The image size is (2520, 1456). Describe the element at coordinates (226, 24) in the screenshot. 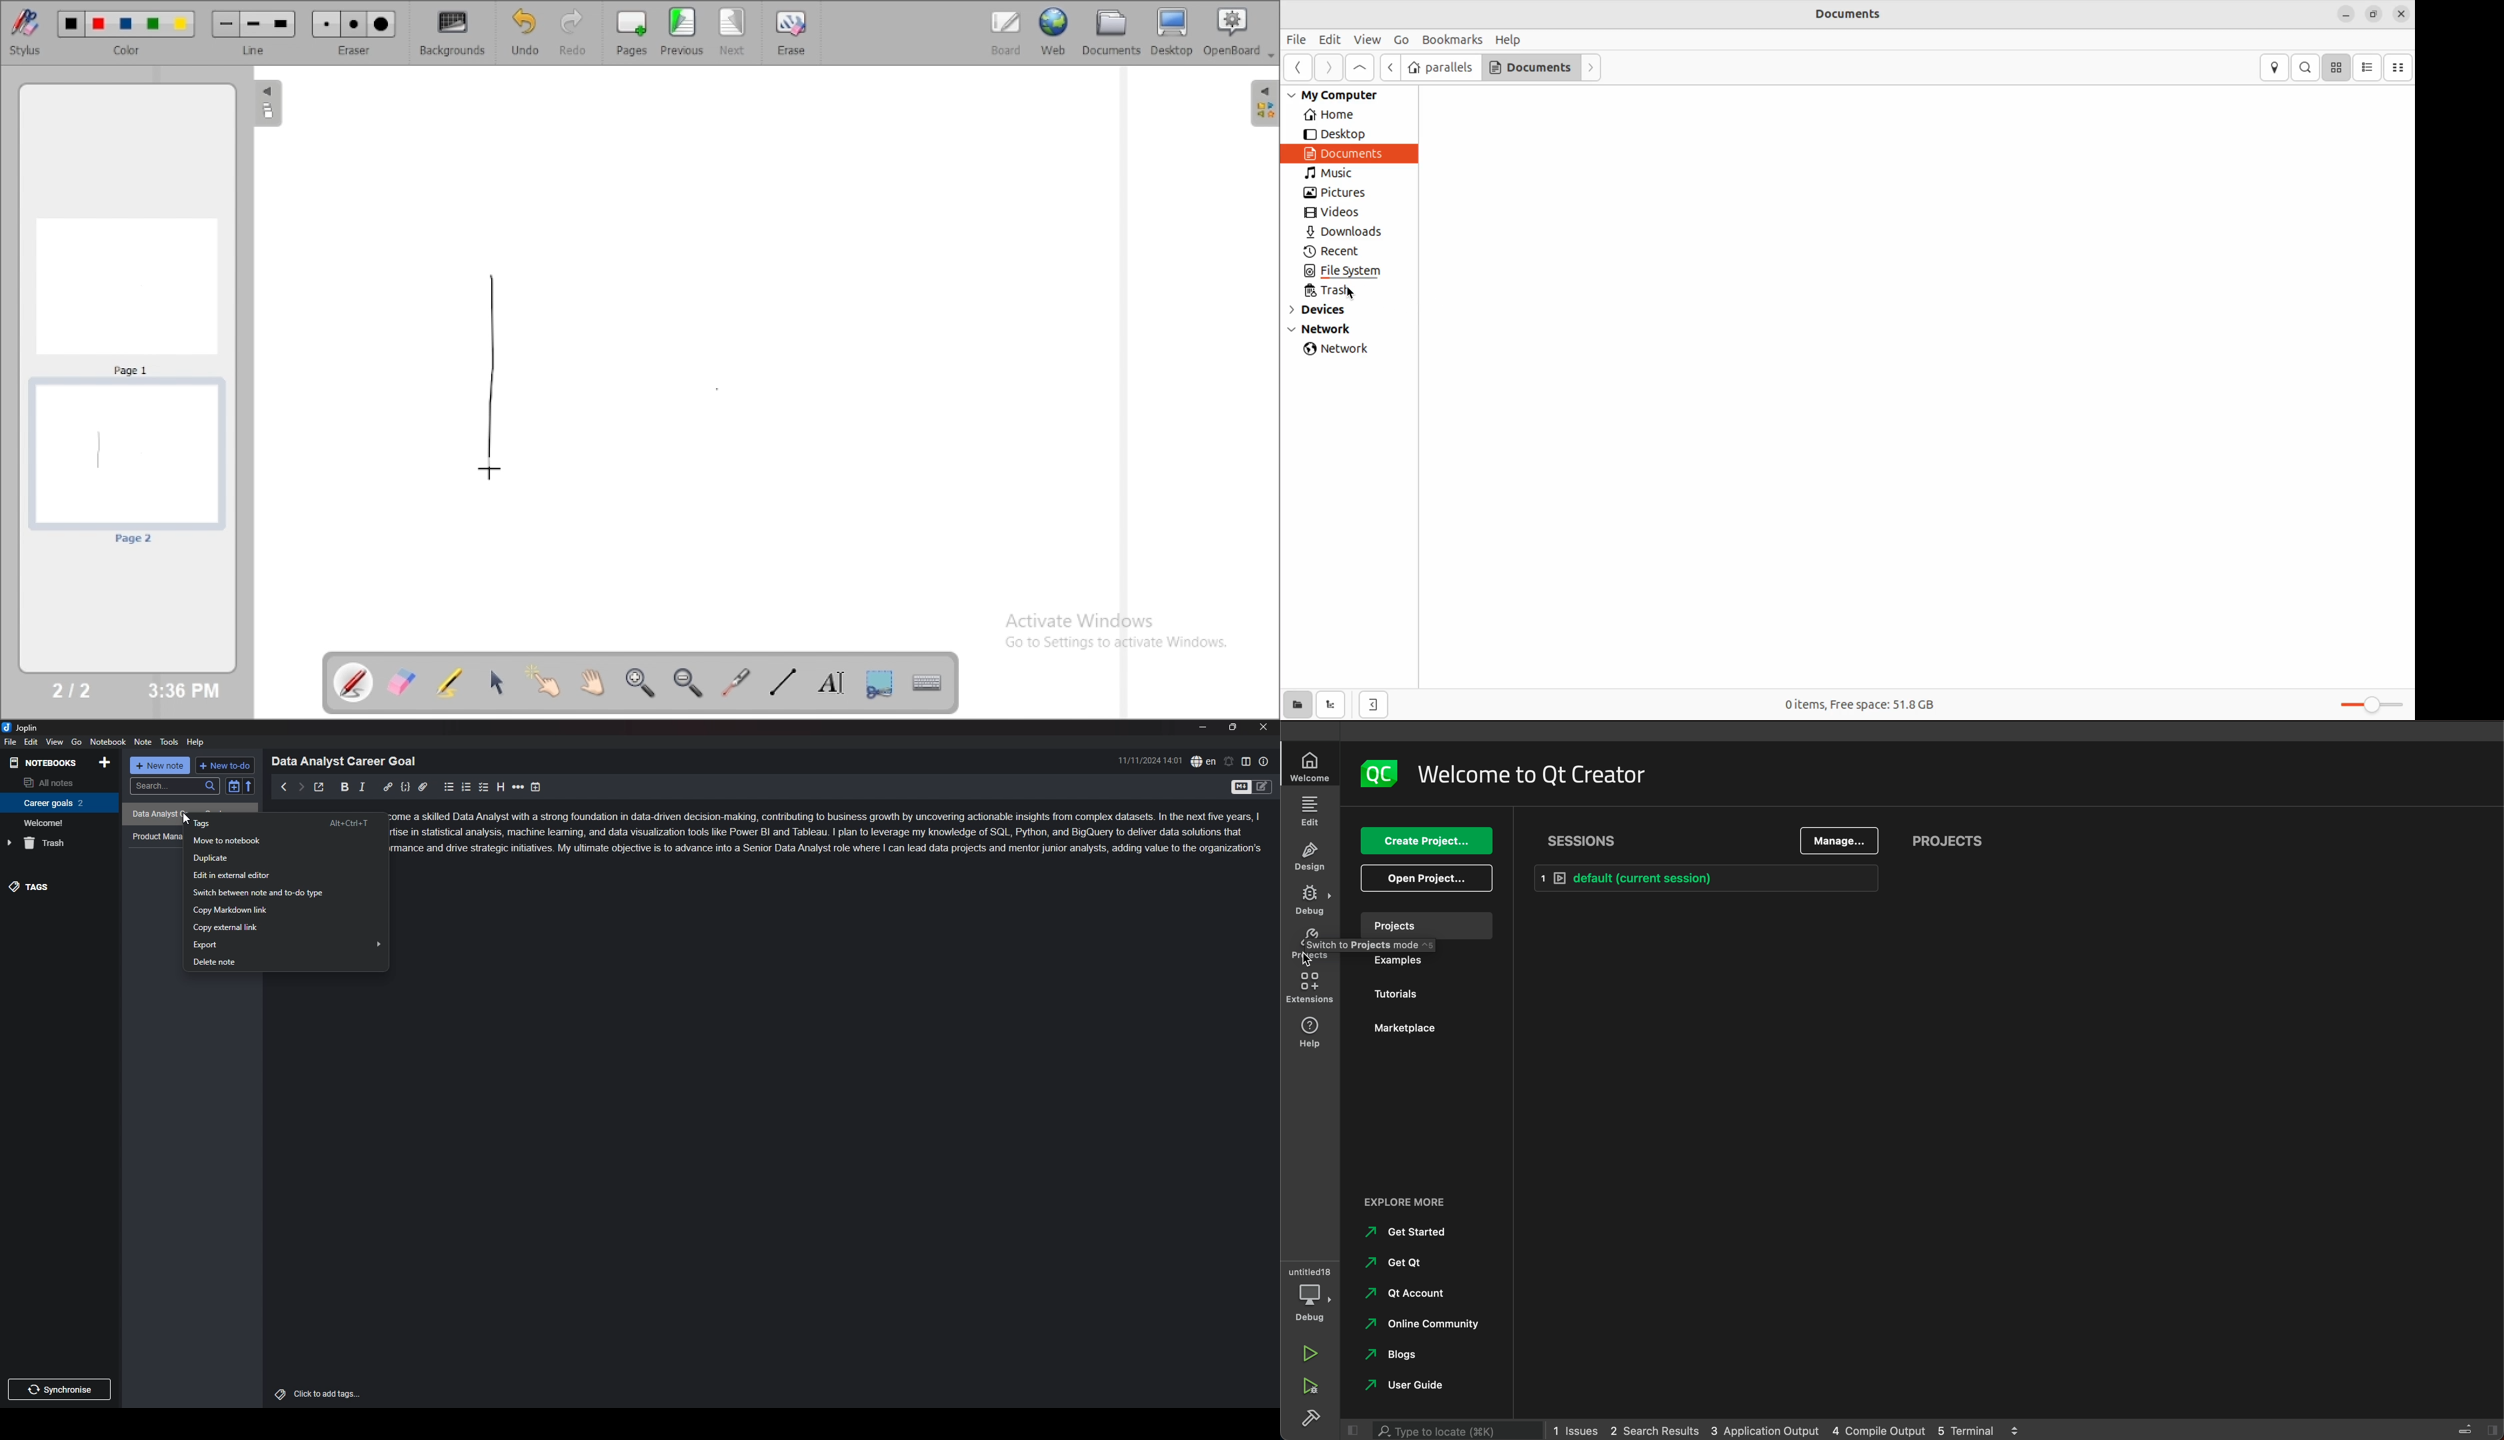

I see `Small line` at that location.